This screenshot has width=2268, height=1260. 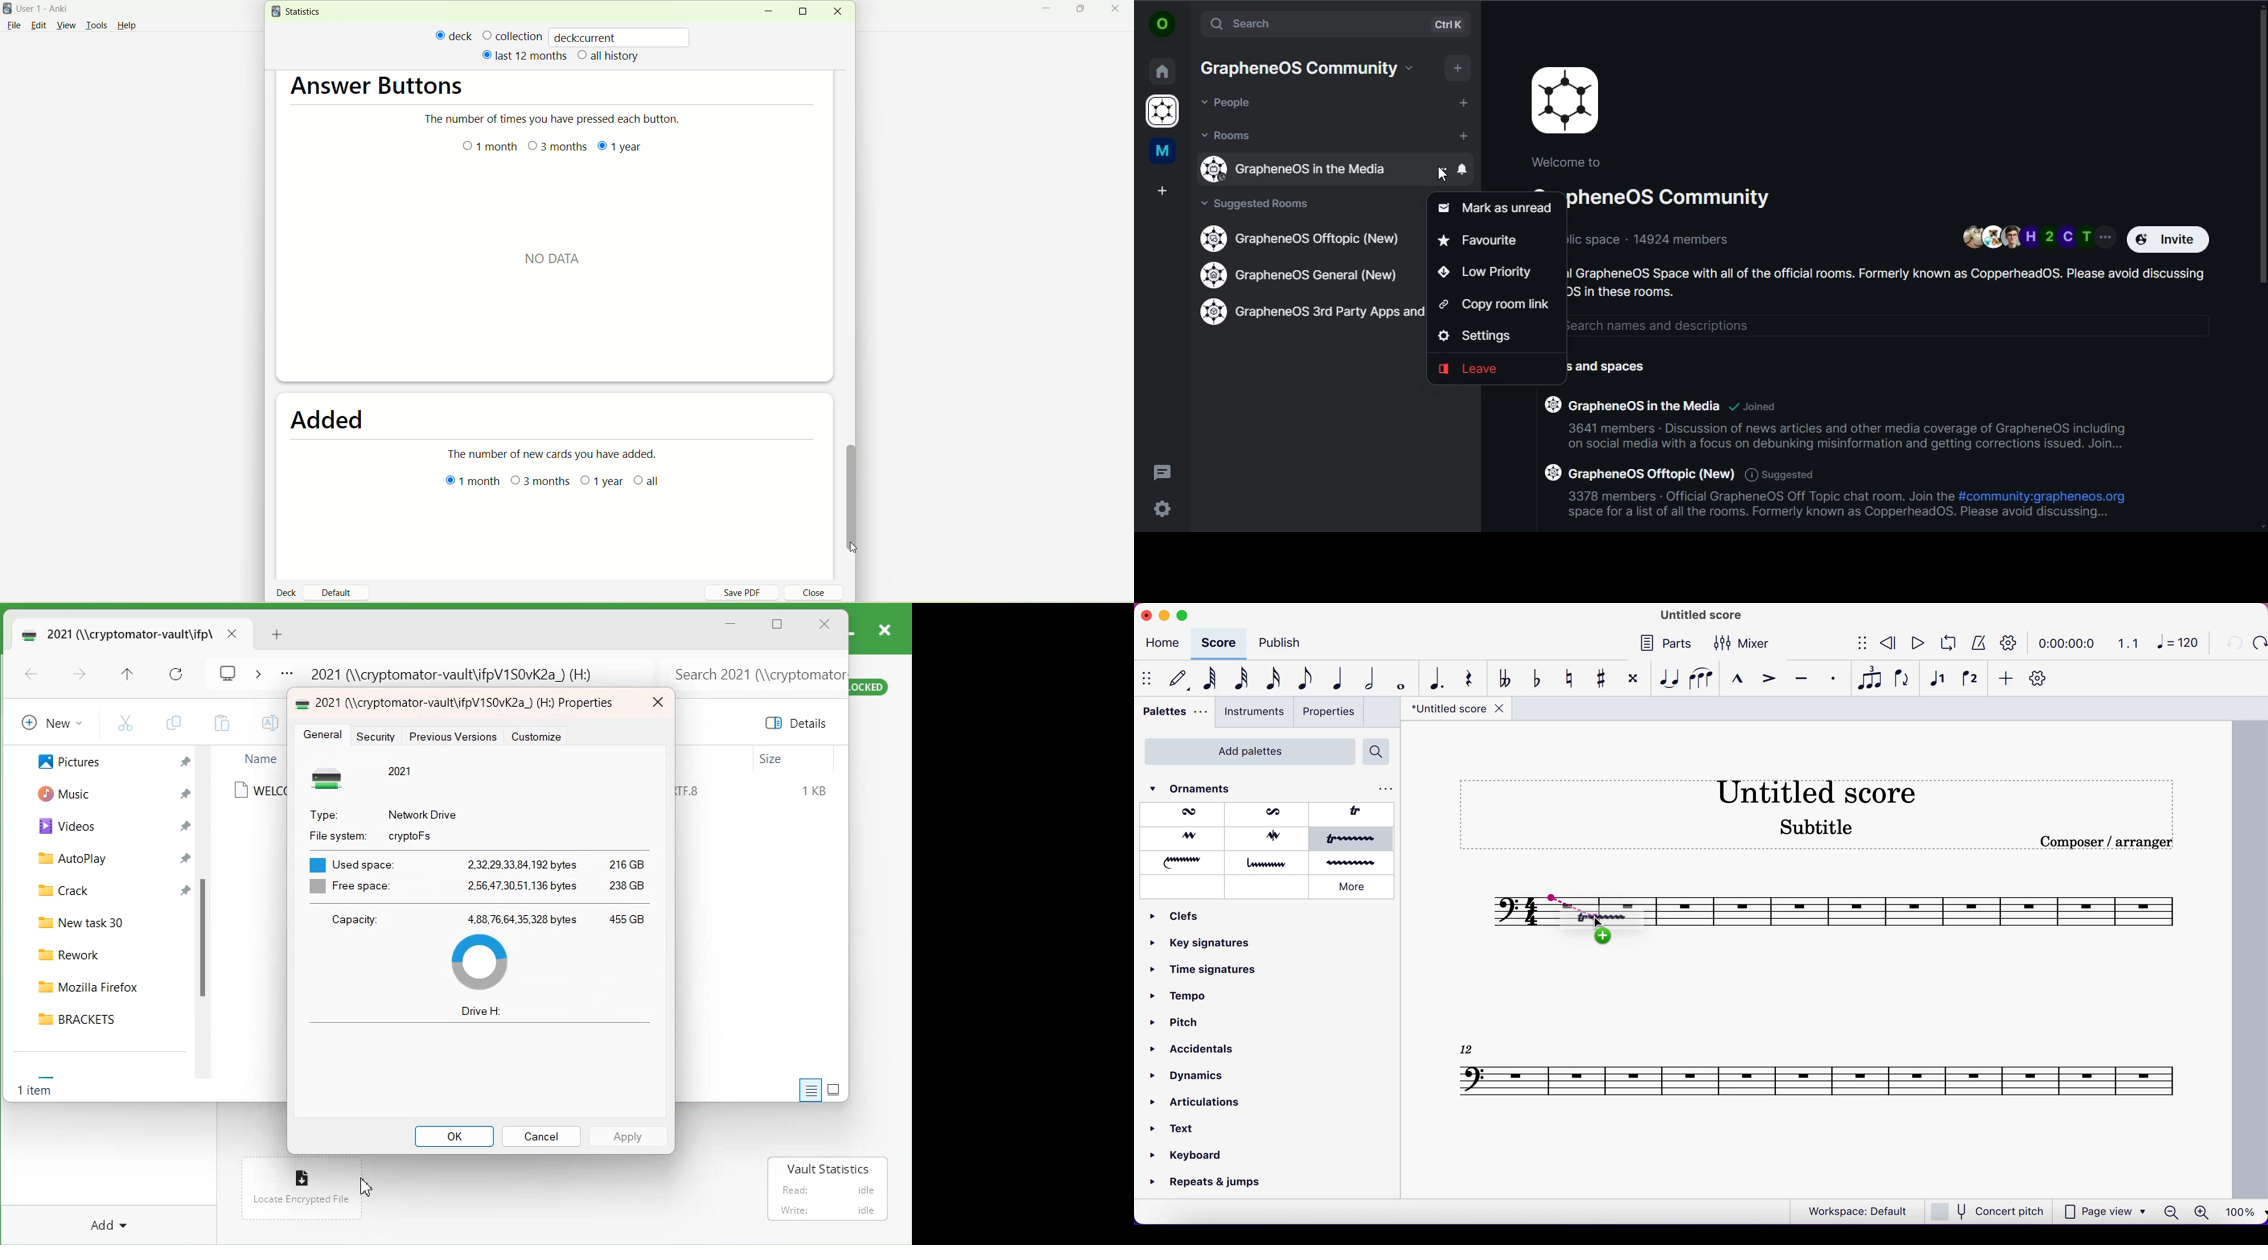 What do you see at coordinates (1434, 678) in the screenshot?
I see `augmentation dot` at bounding box center [1434, 678].